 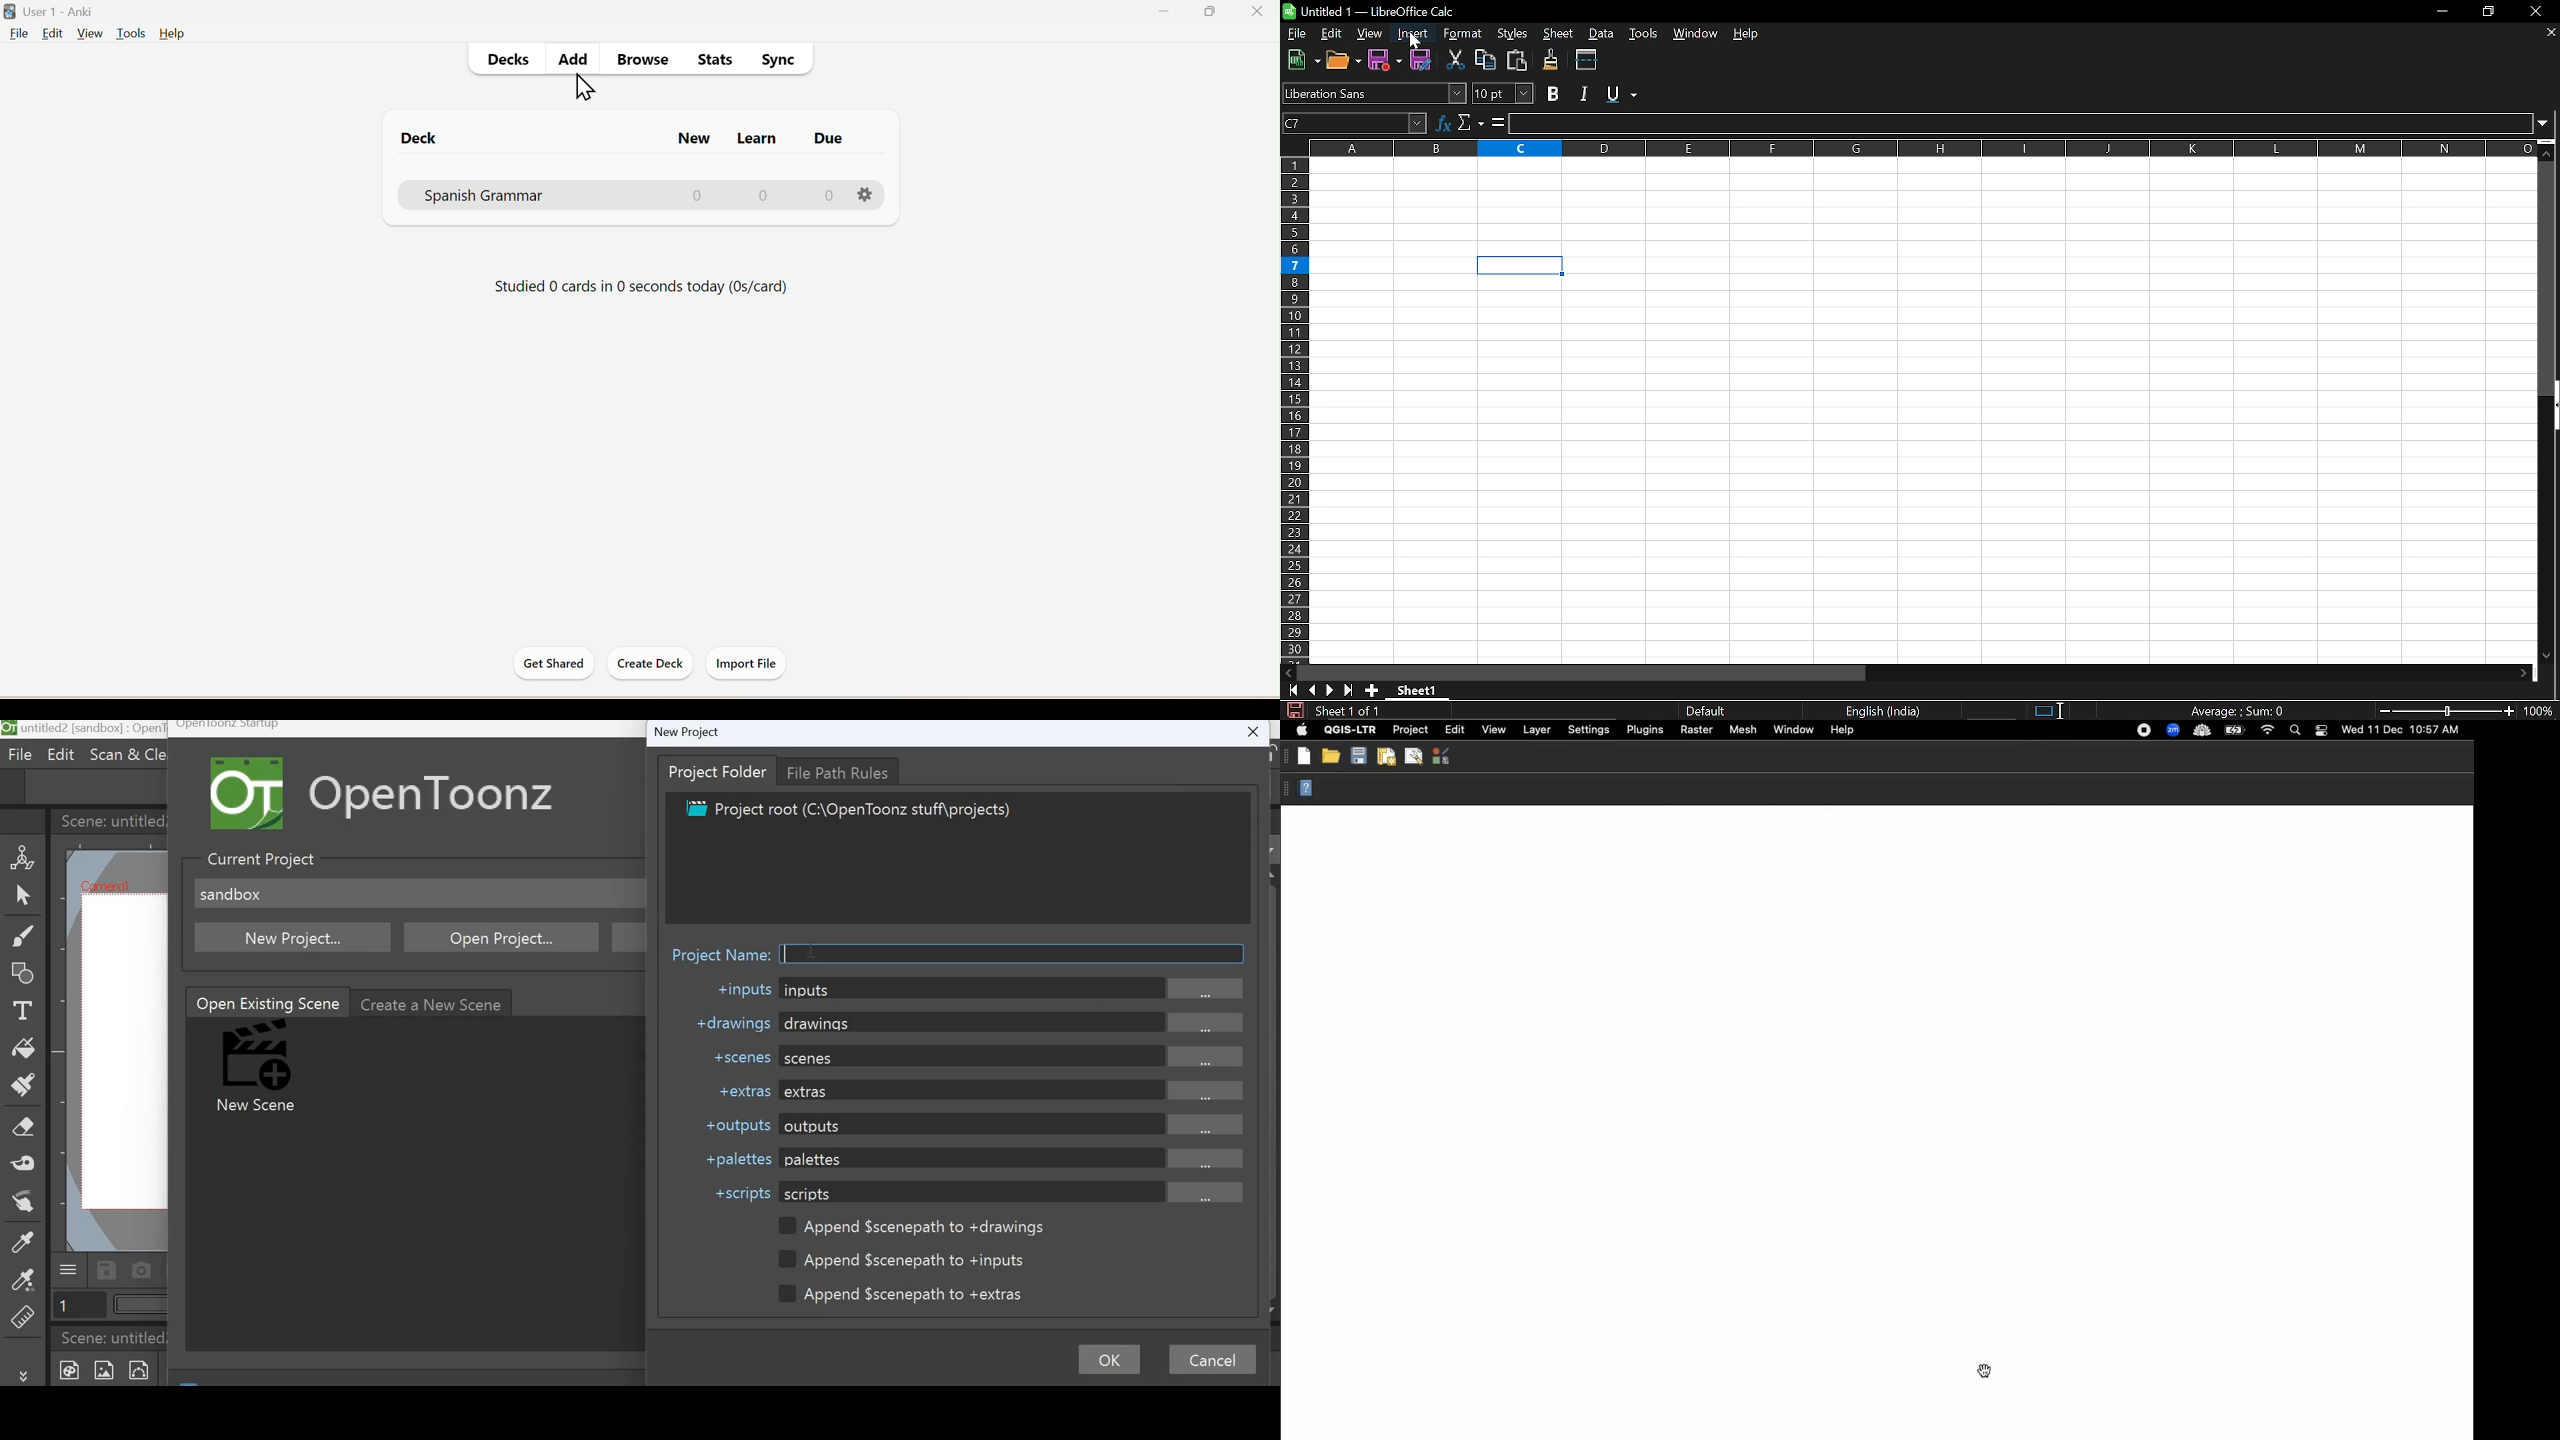 What do you see at coordinates (1302, 756) in the screenshot?
I see `new file` at bounding box center [1302, 756].